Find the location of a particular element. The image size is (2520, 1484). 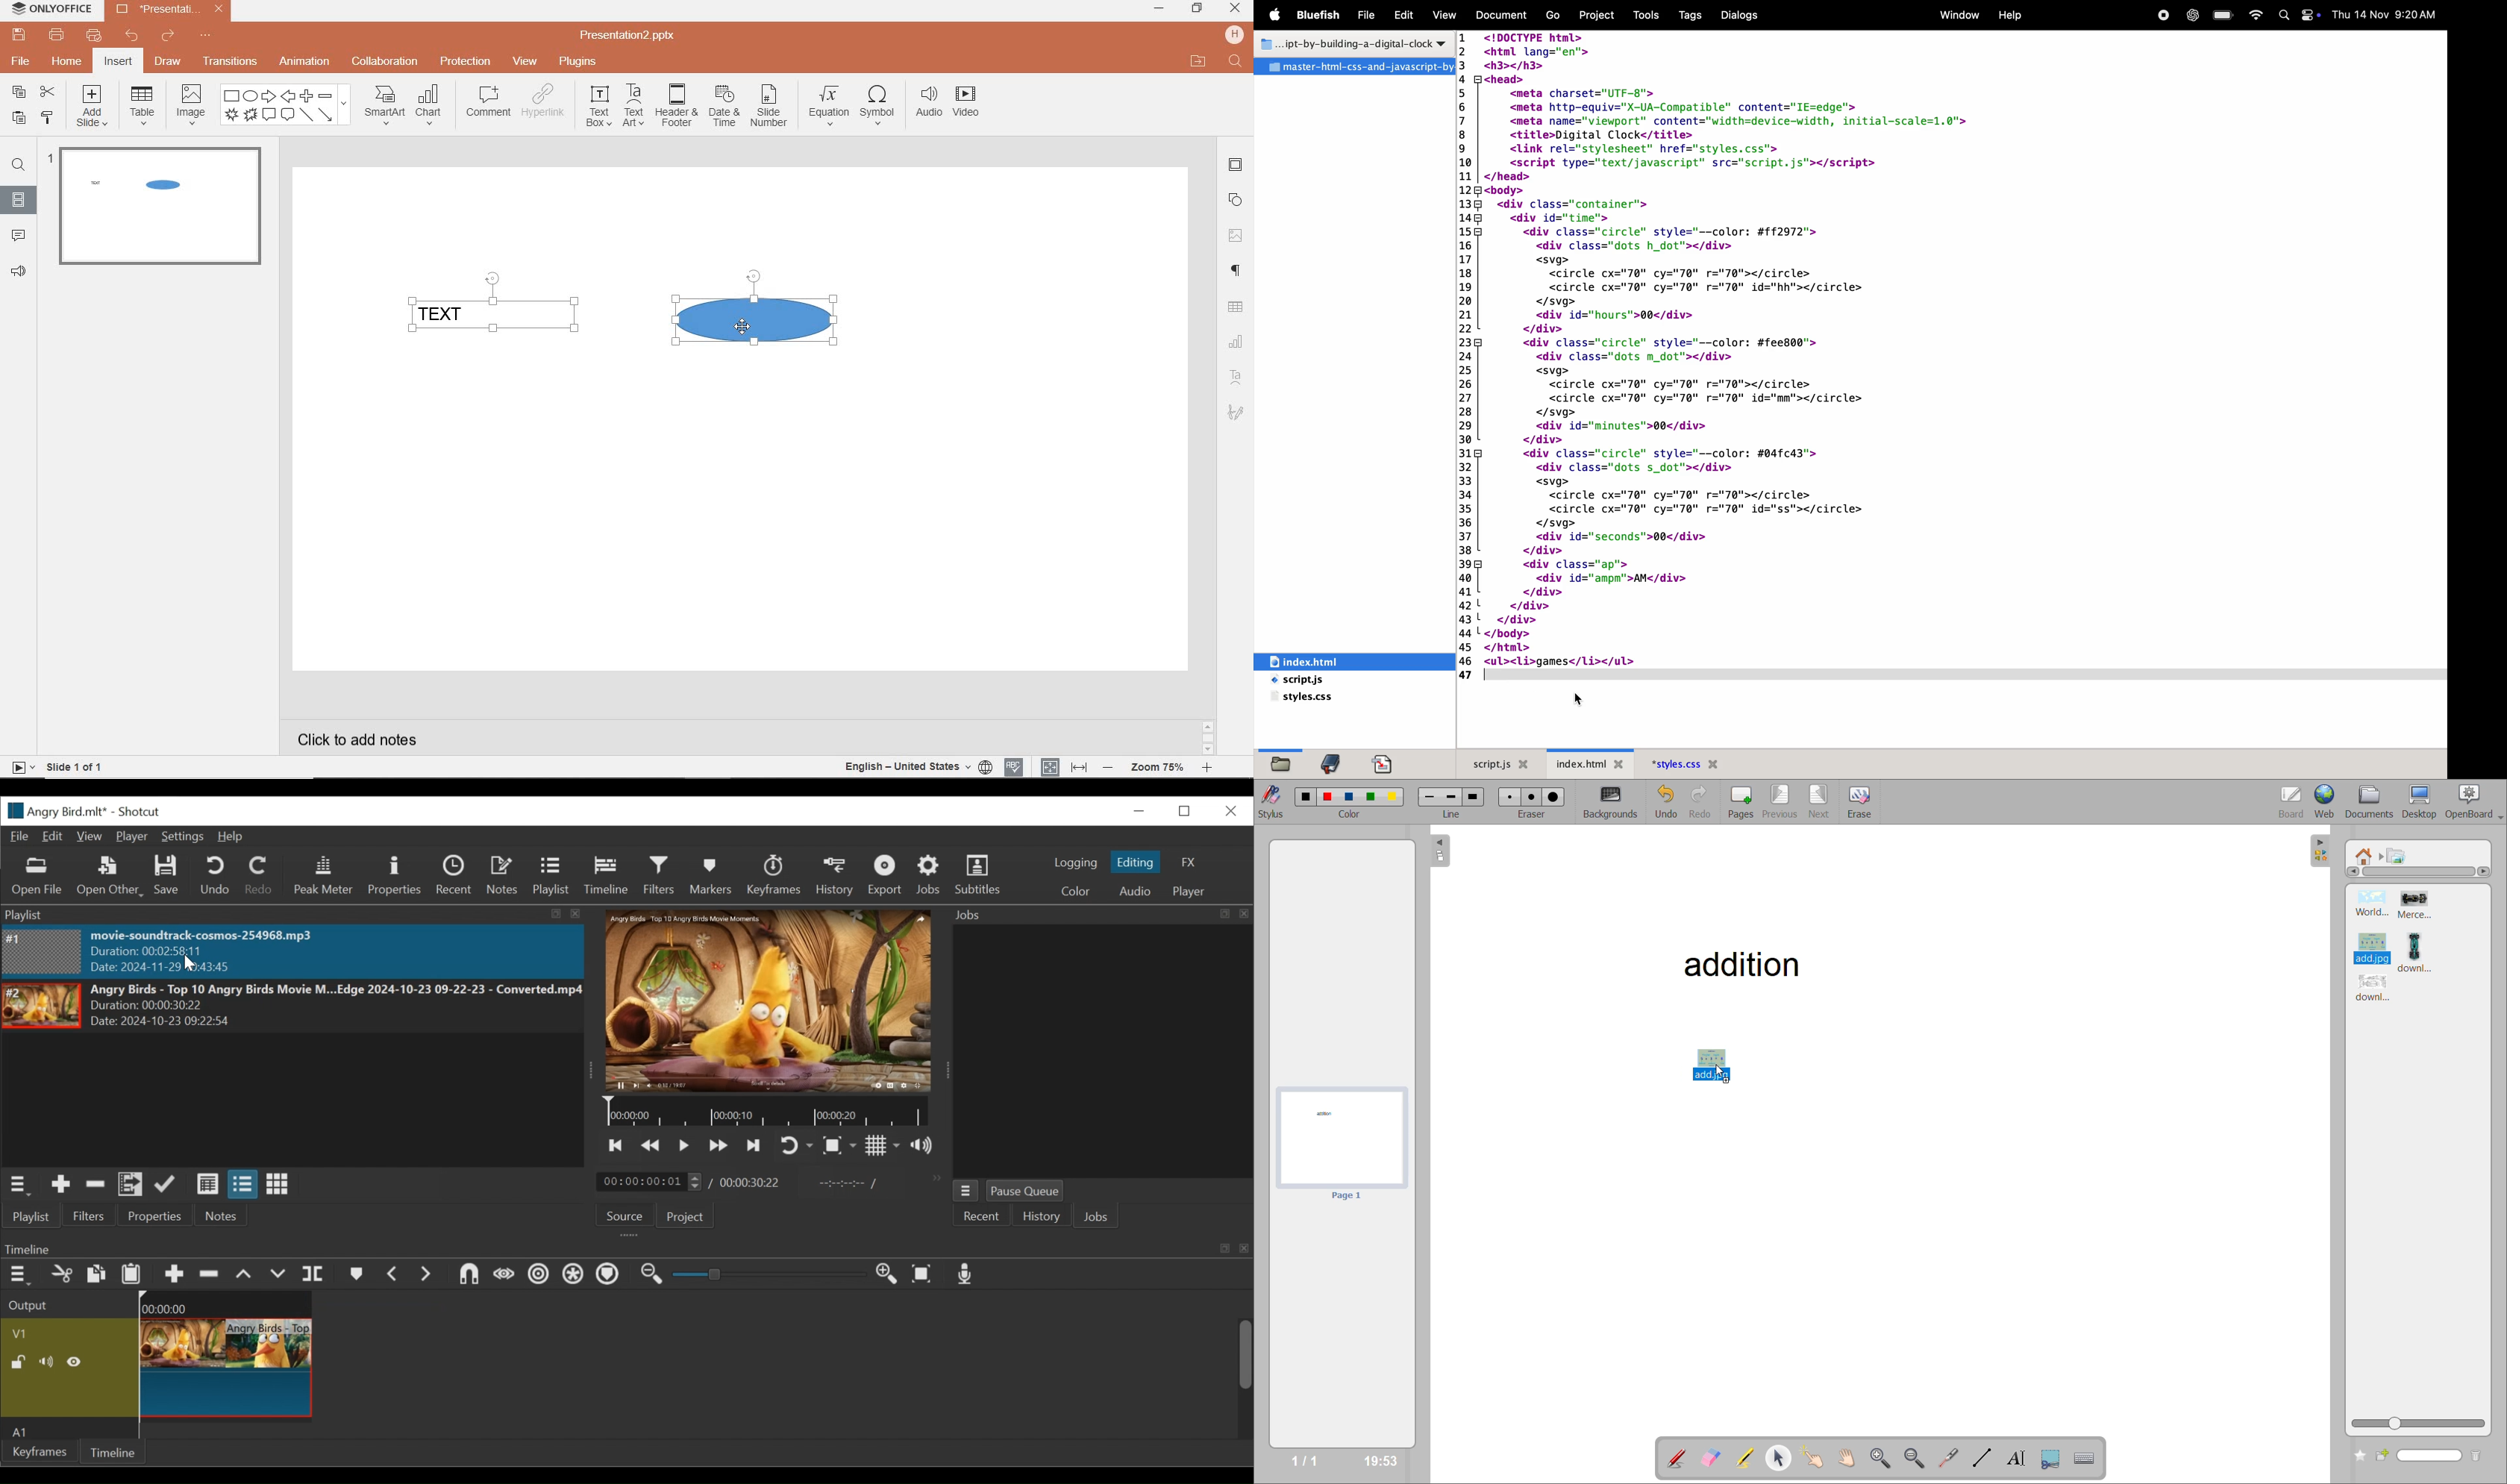

Save is located at coordinates (169, 876).